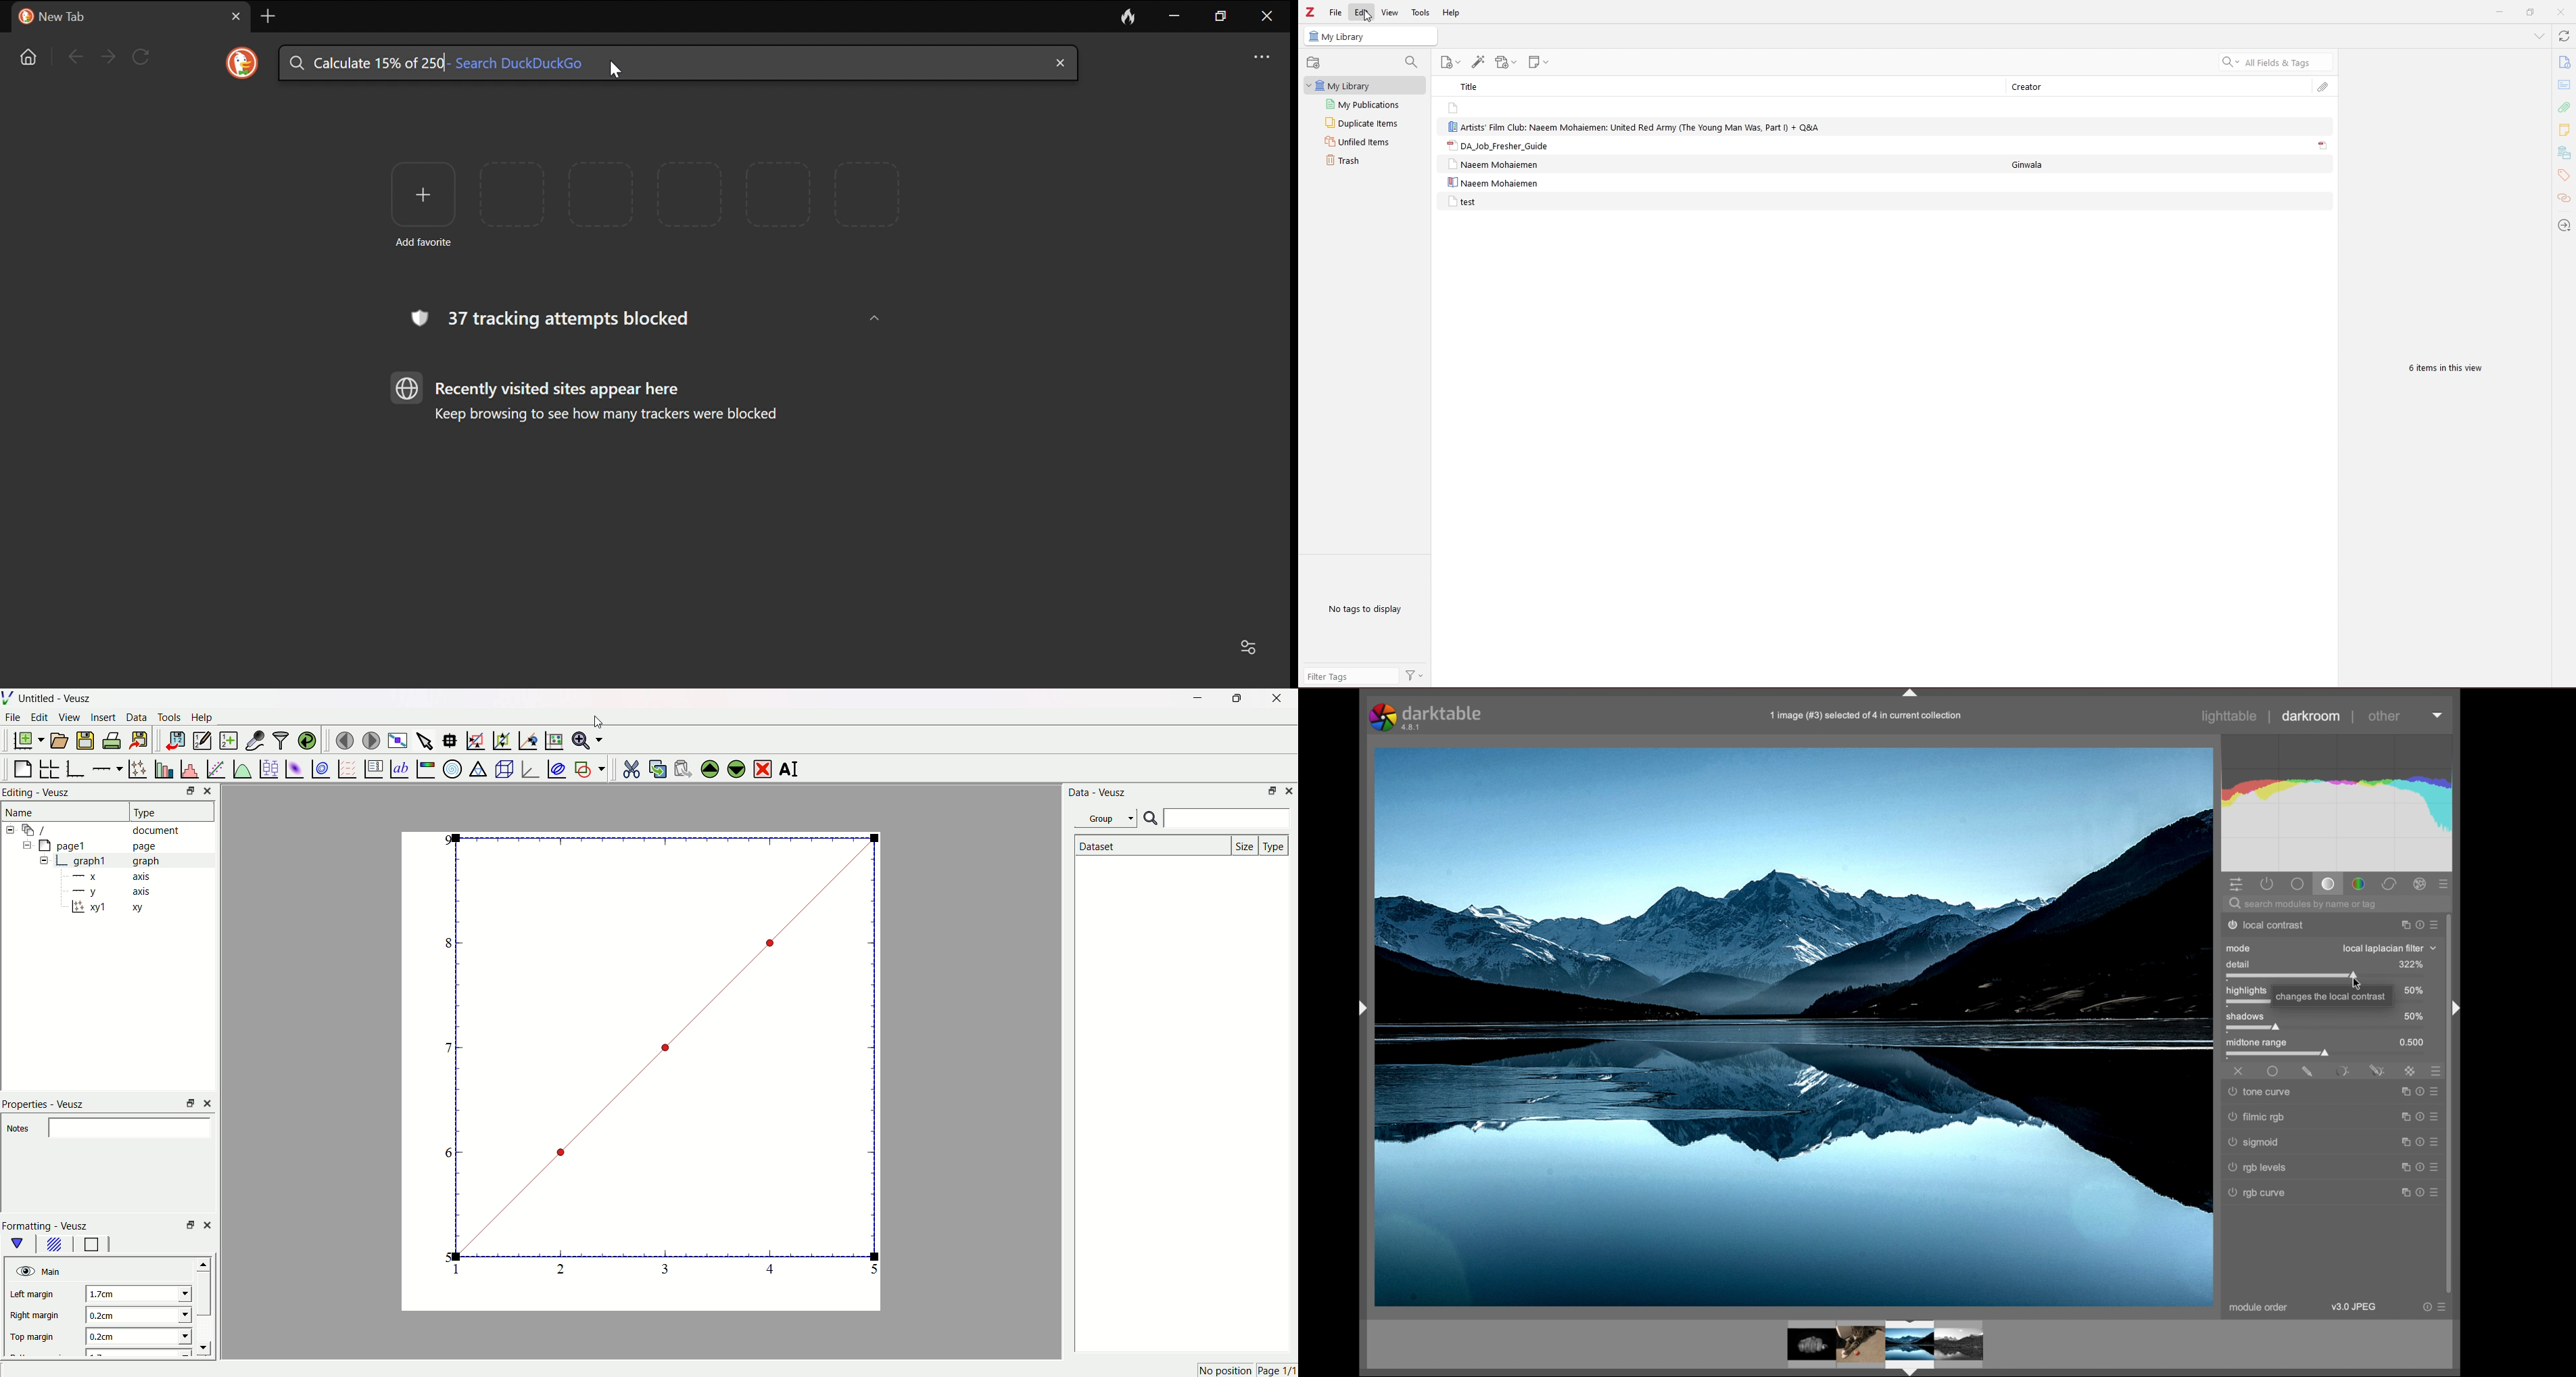  Describe the element at coordinates (2248, 991) in the screenshot. I see `highlights` at that location.